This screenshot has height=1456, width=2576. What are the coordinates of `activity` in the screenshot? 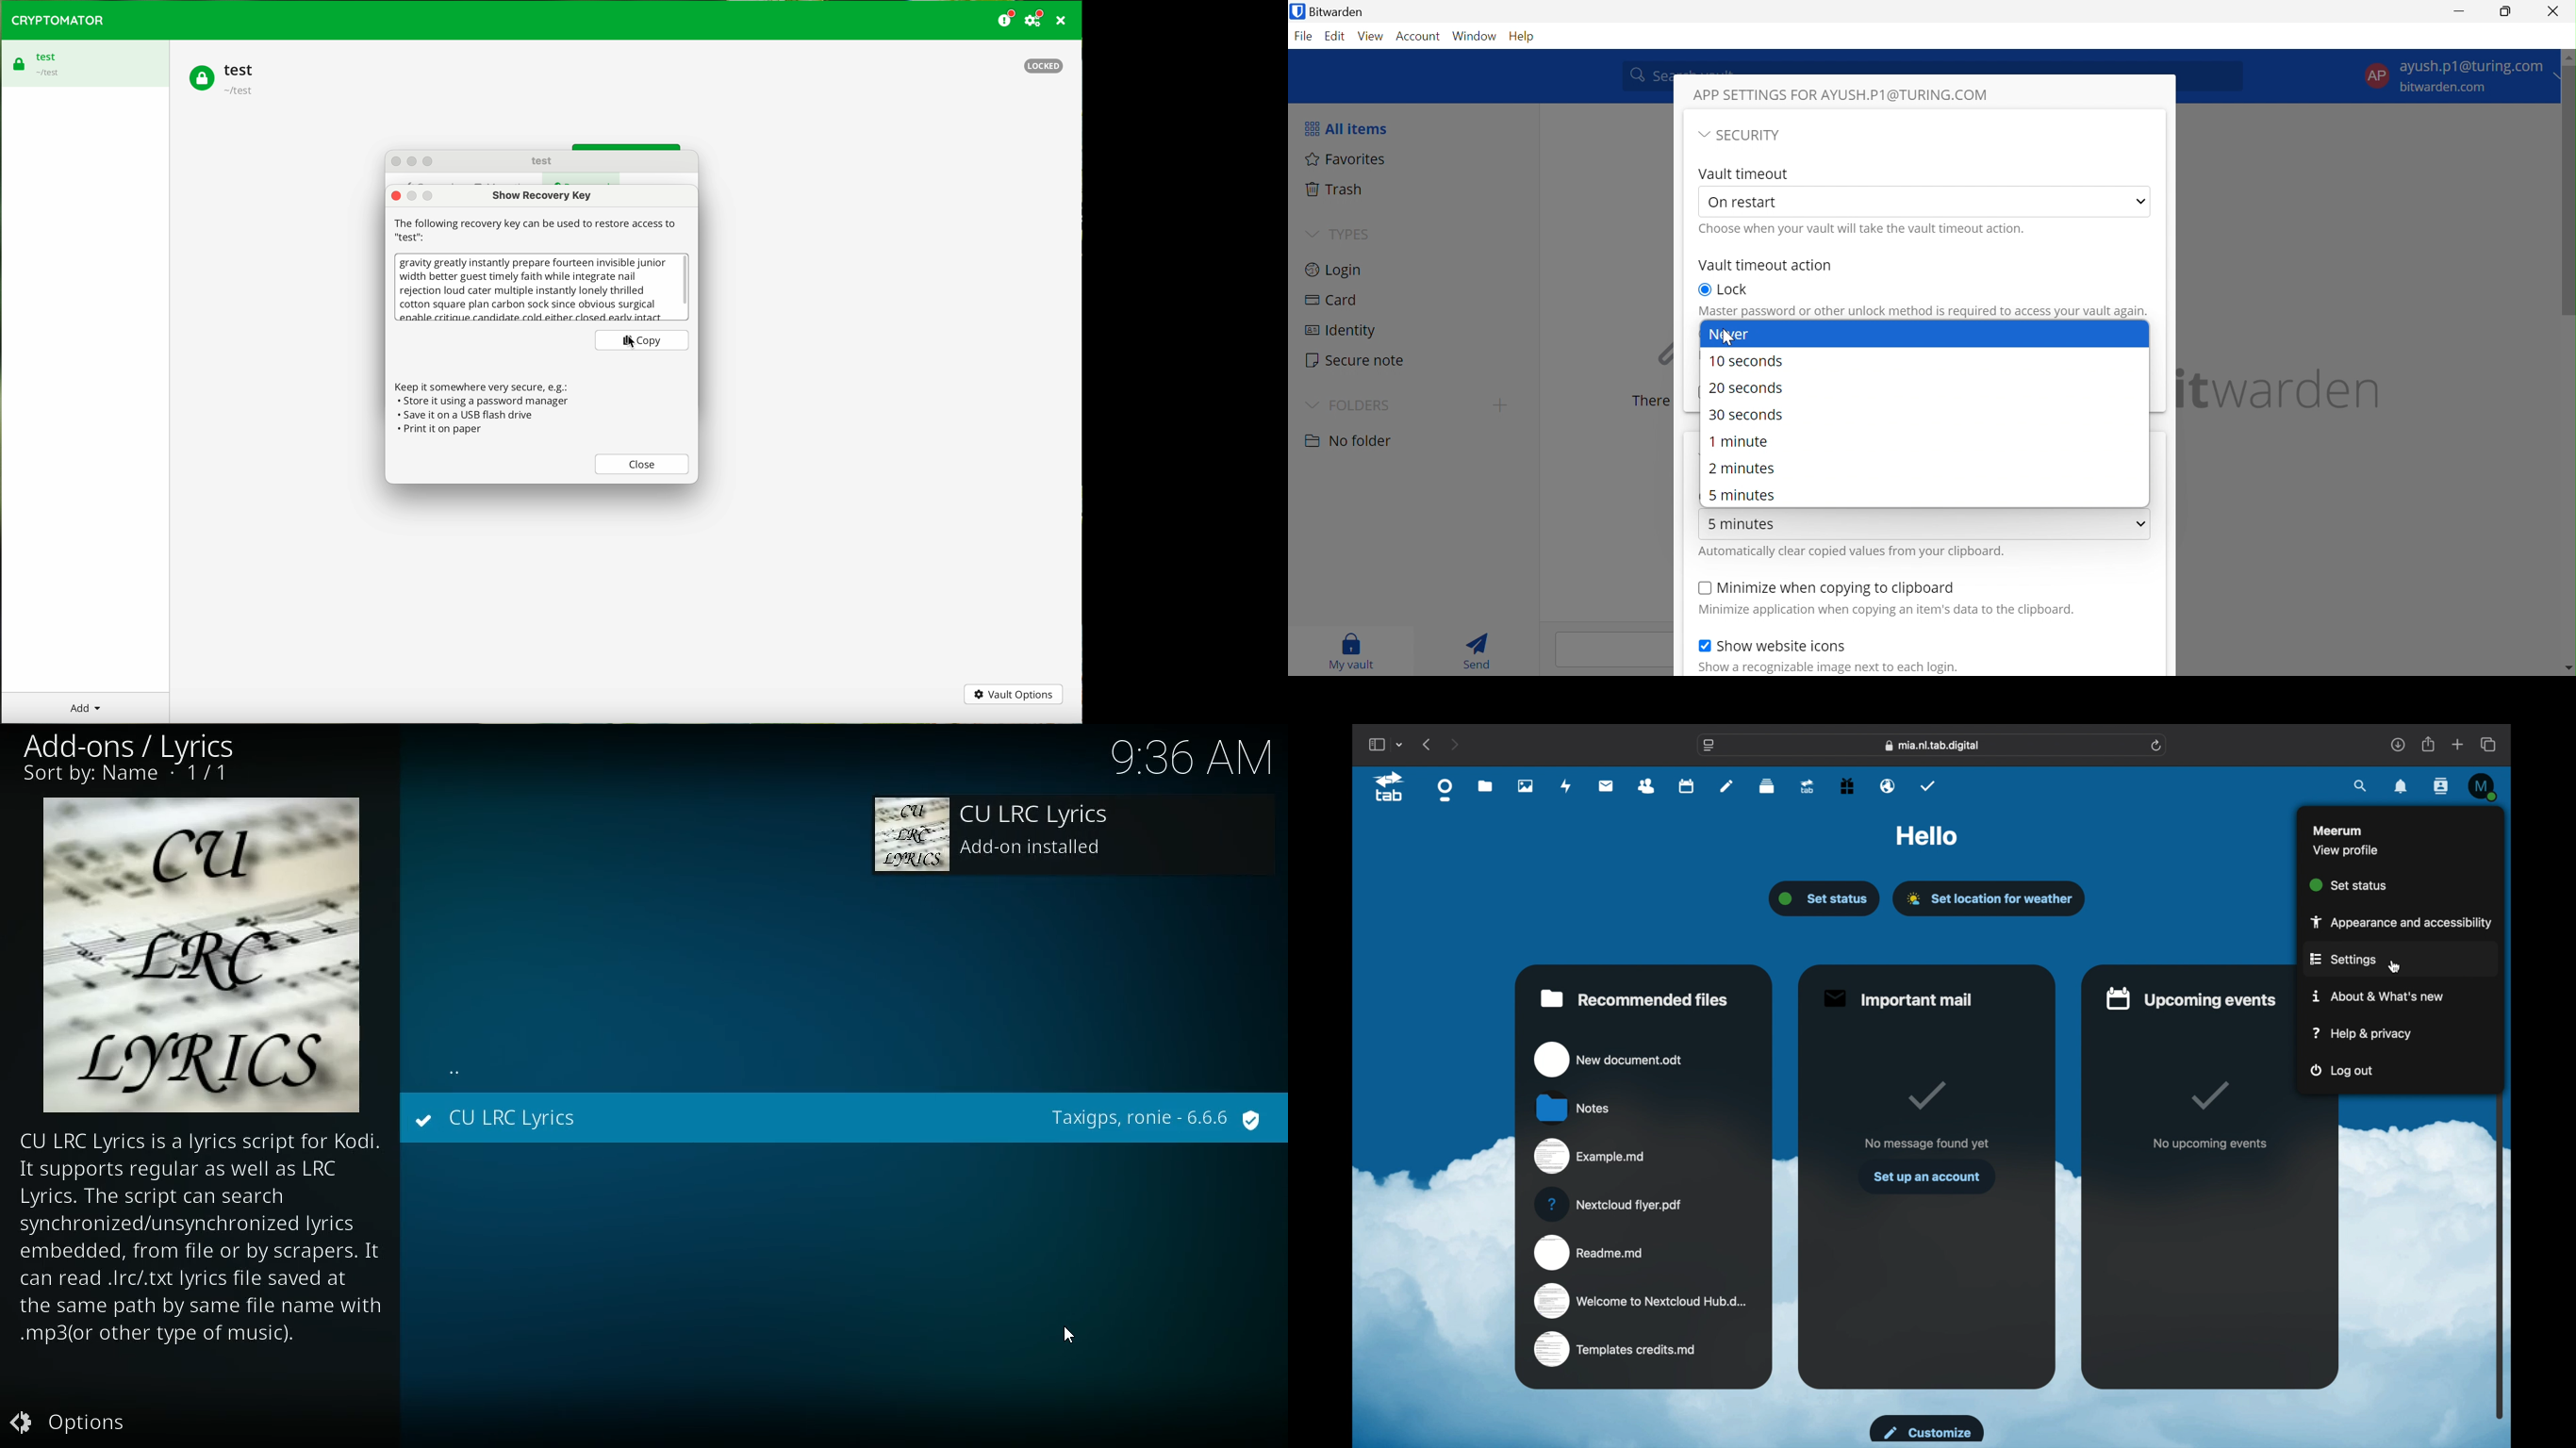 It's located at (1568, 786).